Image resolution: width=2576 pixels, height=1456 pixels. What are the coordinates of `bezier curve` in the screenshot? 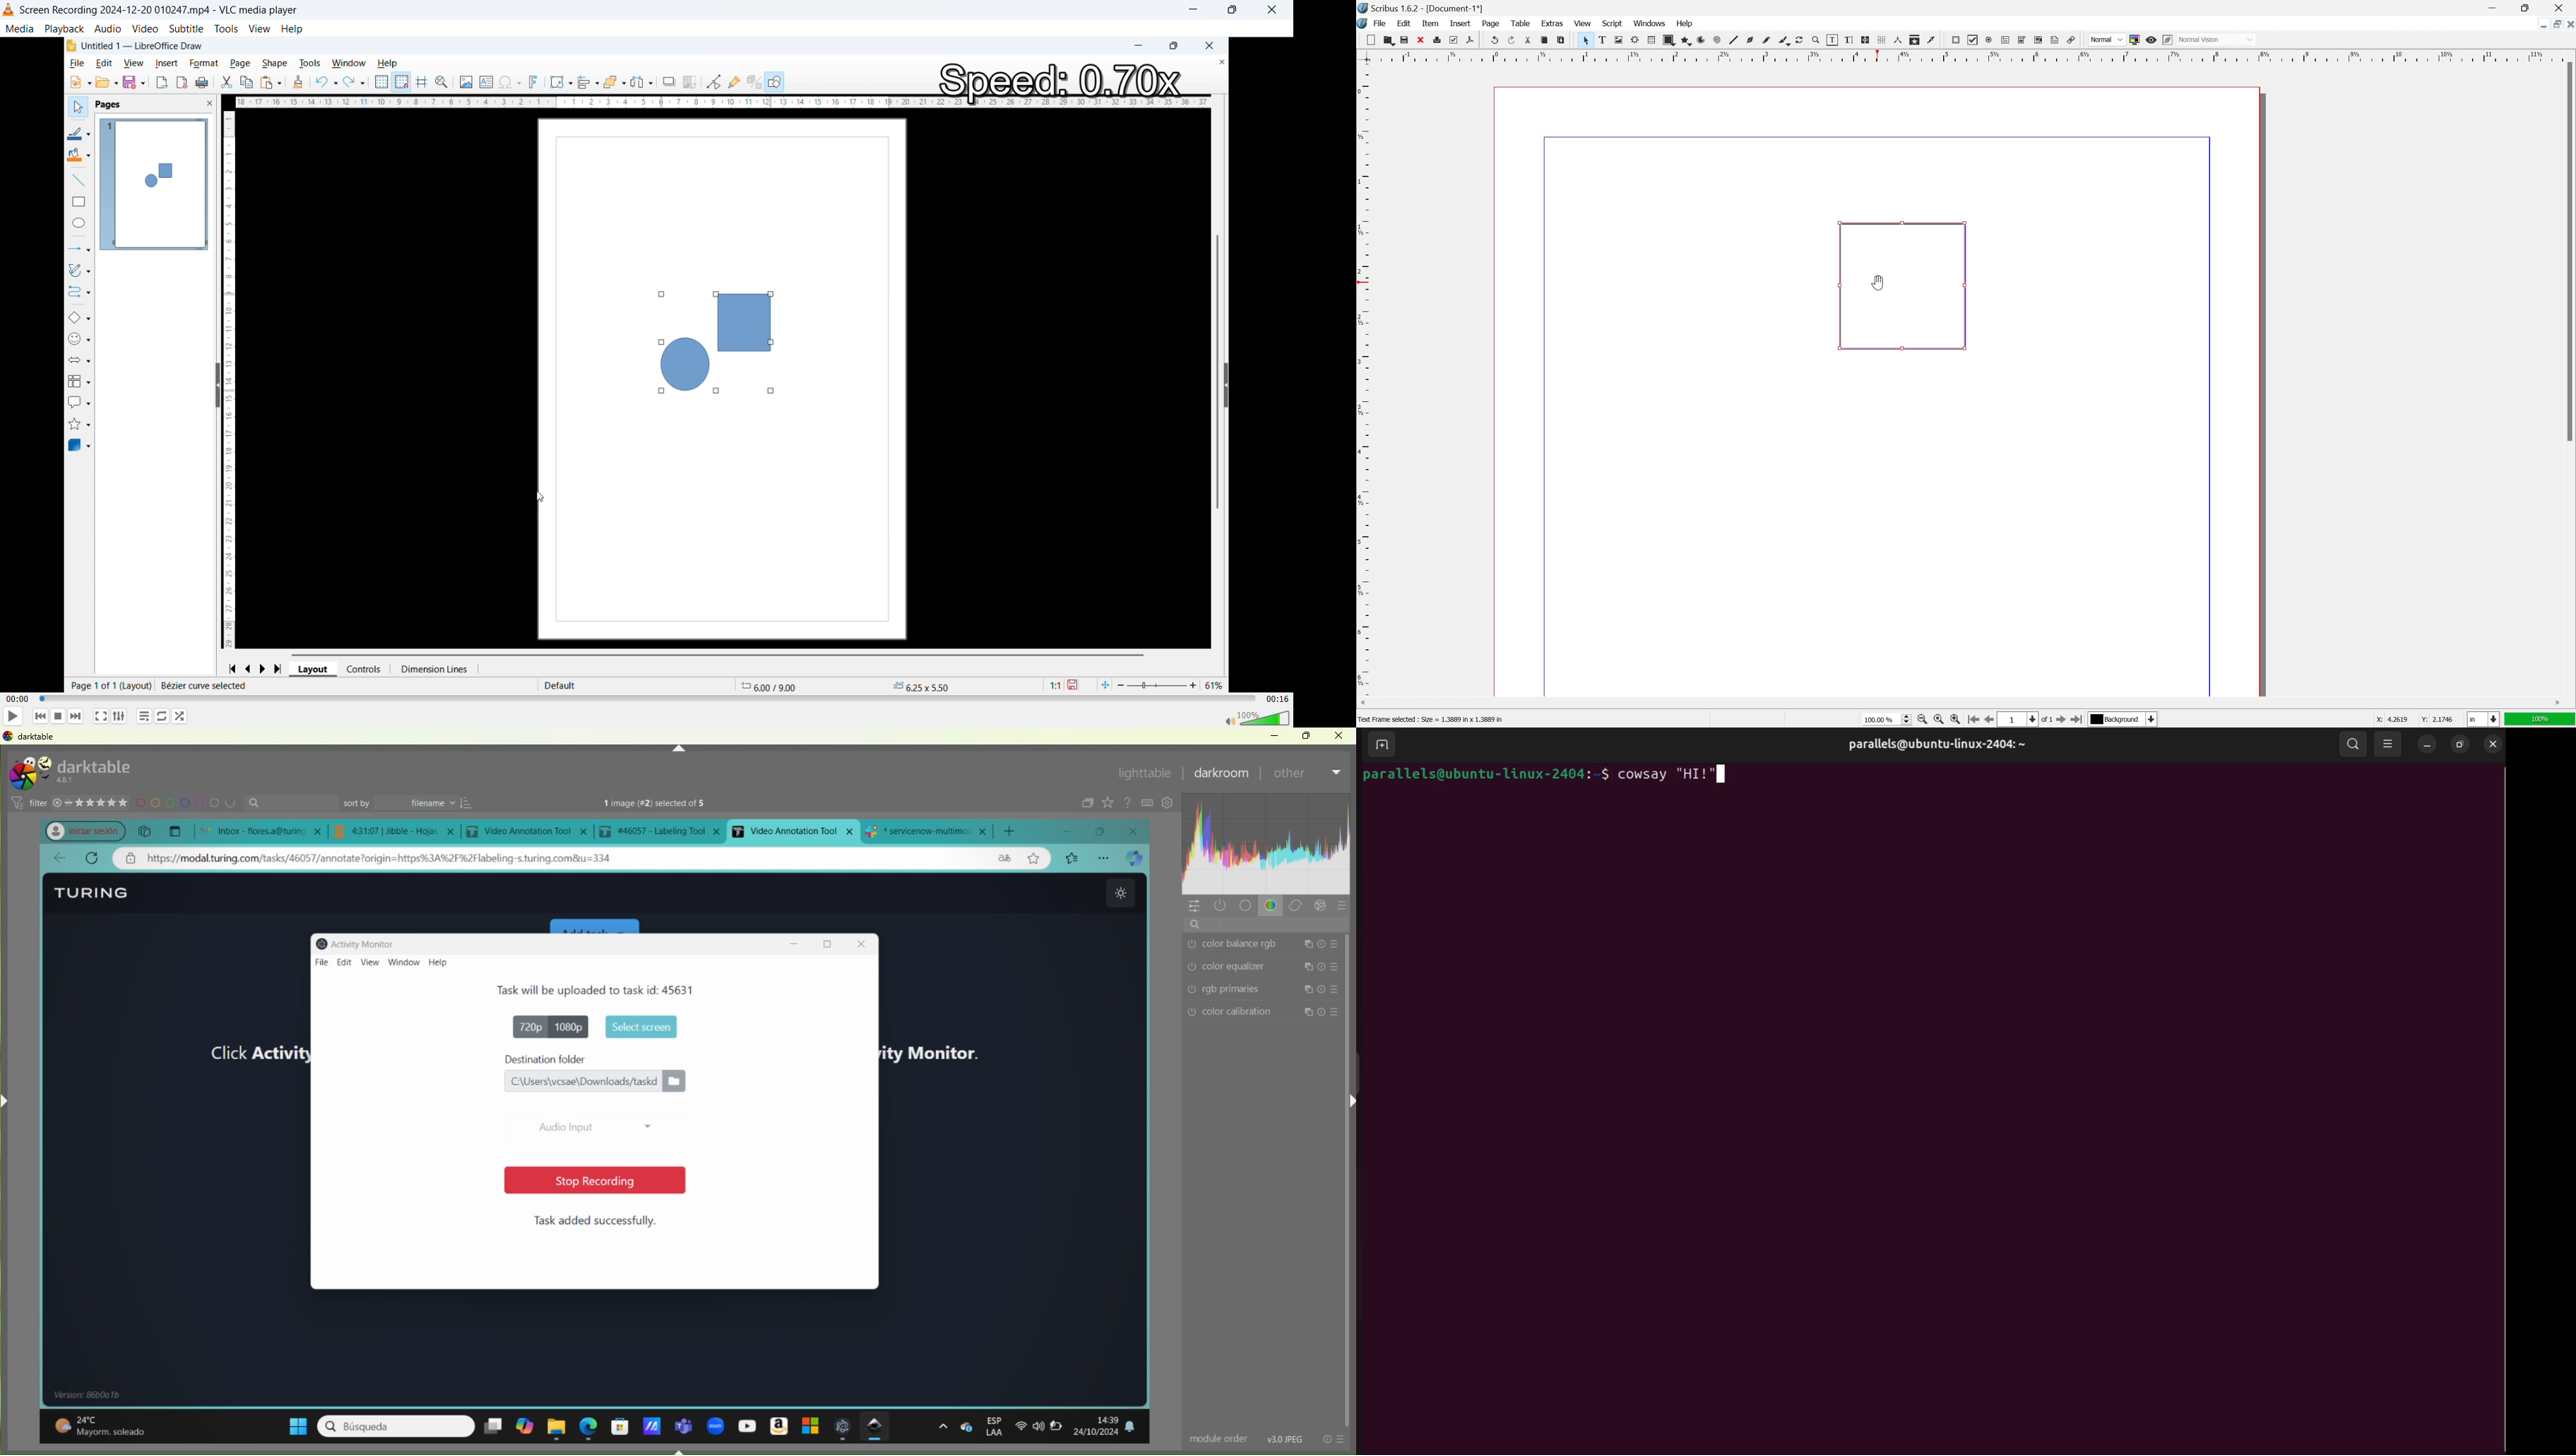 It's located at (1750, 40).